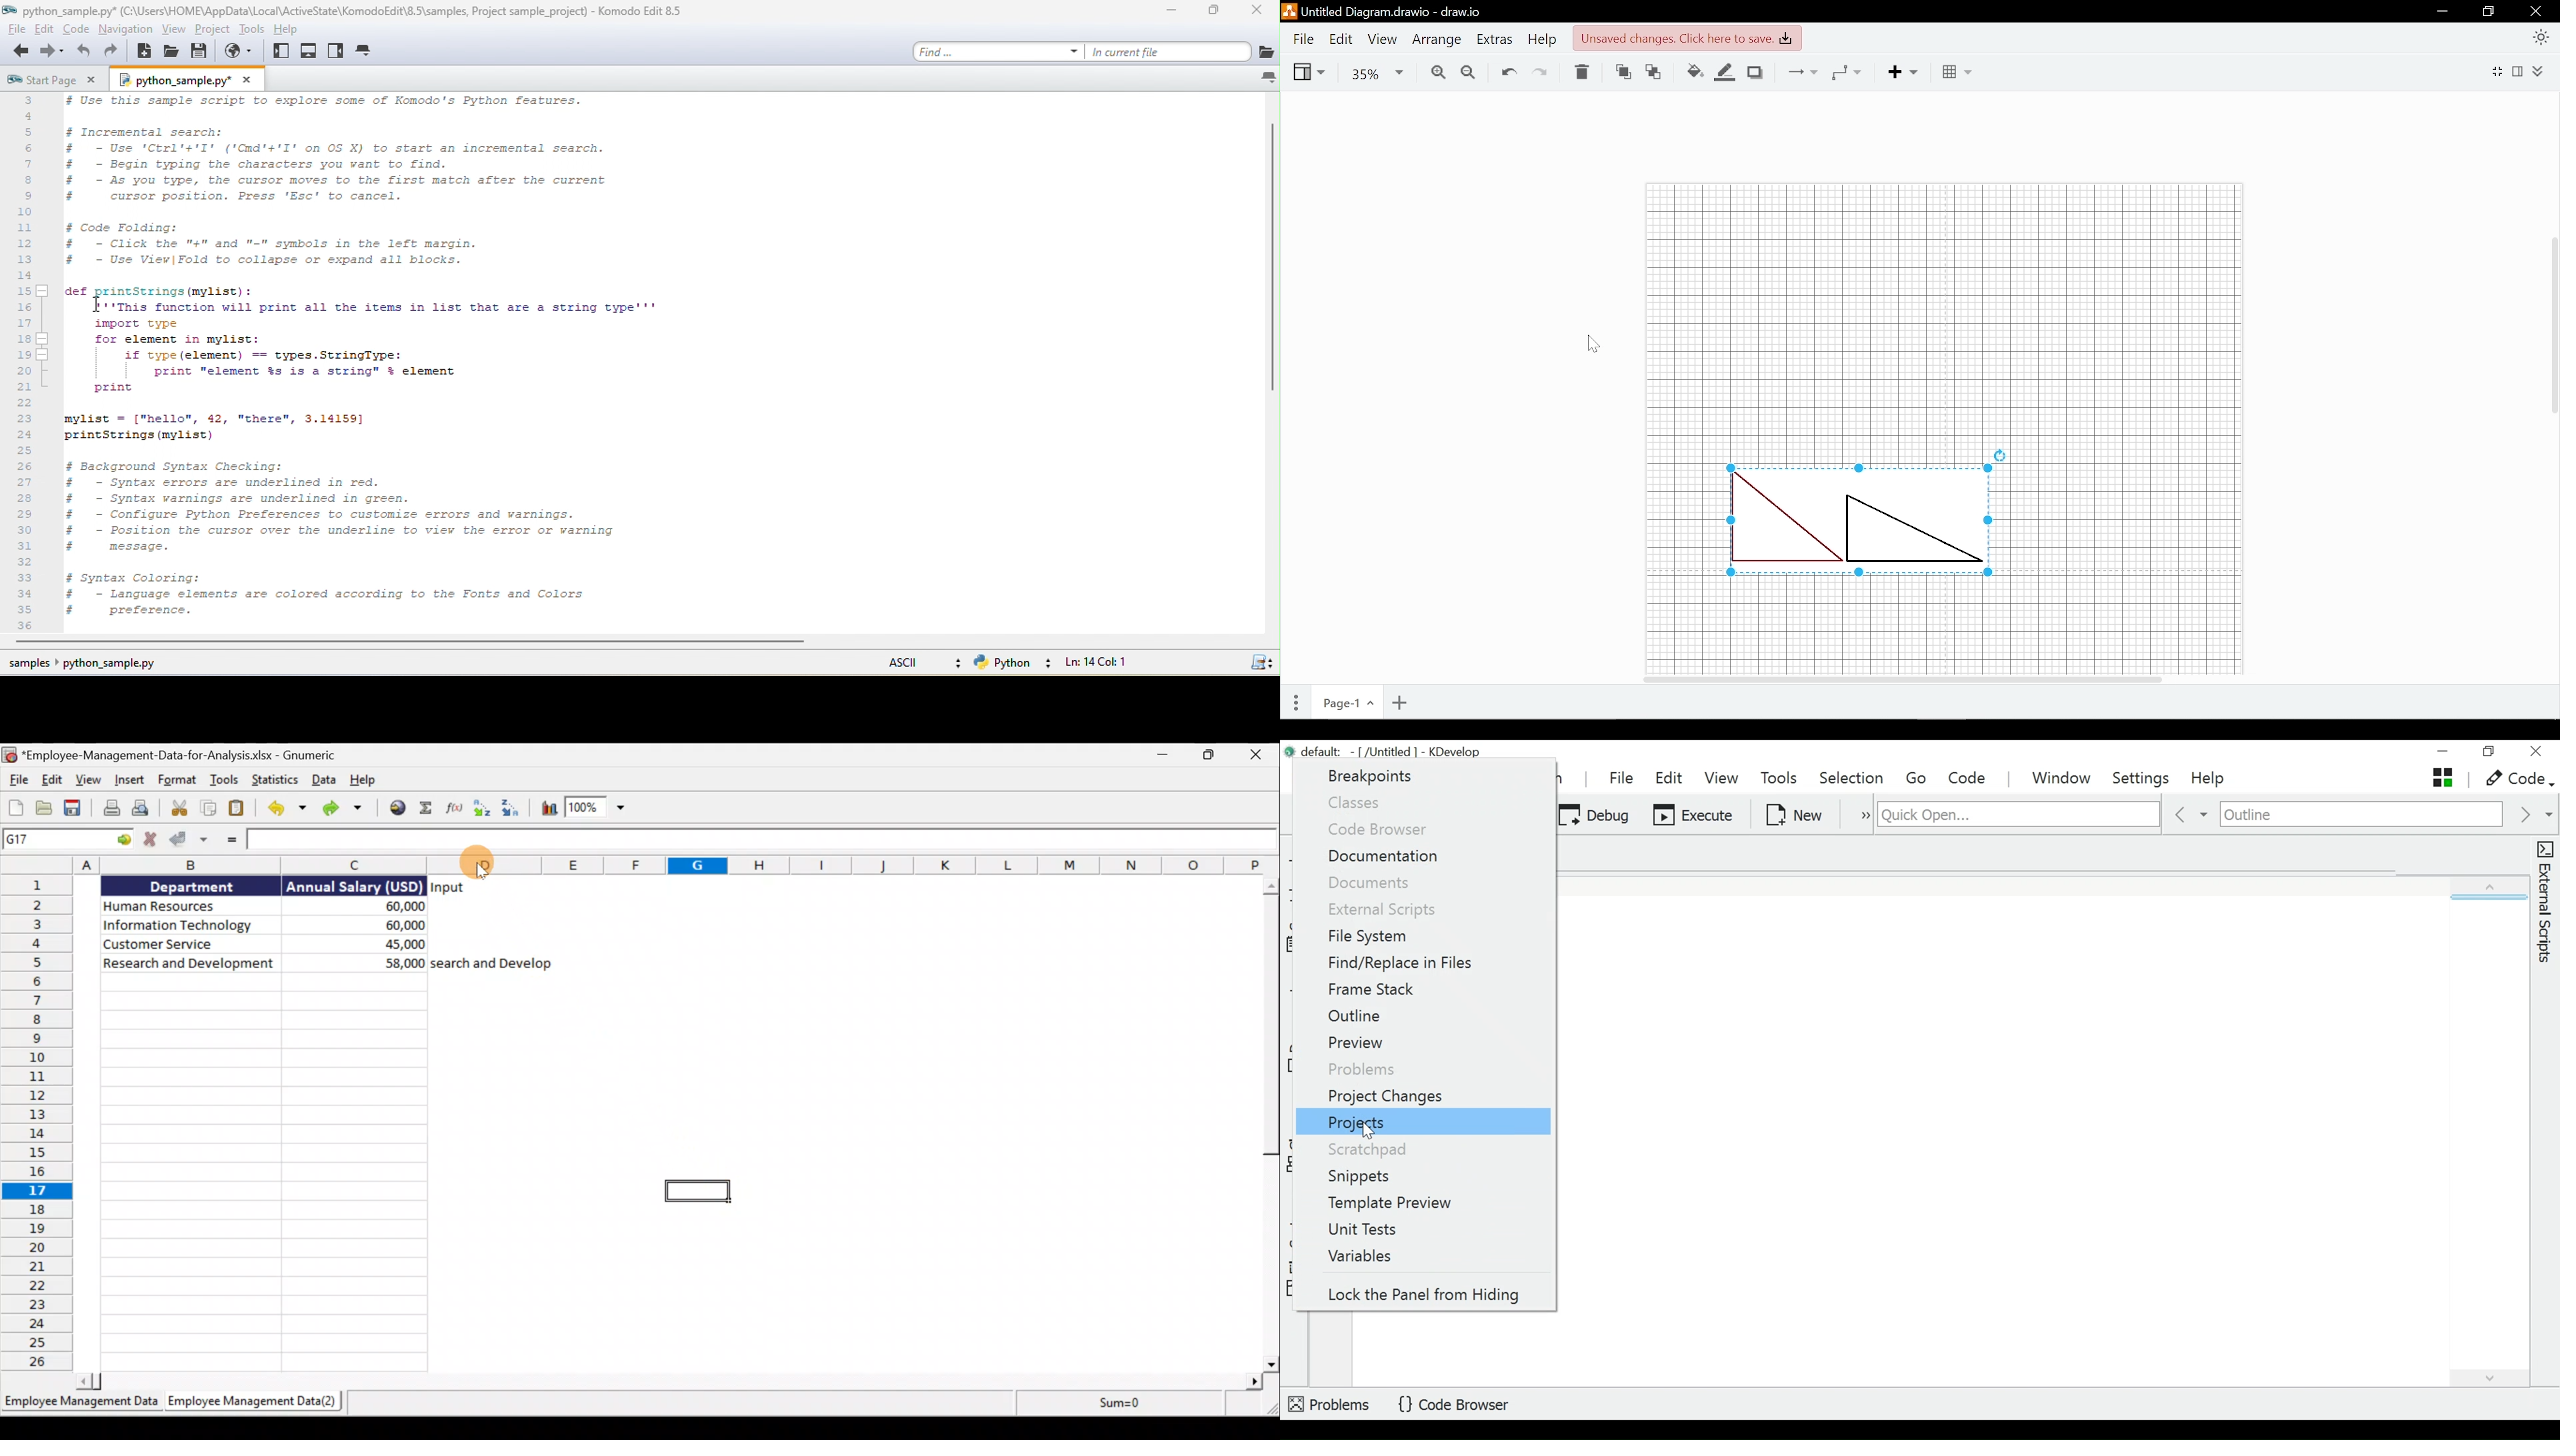 This screenshot has height=1456, width=2576. Describe the element at coordinates (1691, 73) in the screenshot. I see `Fill color` at that location.